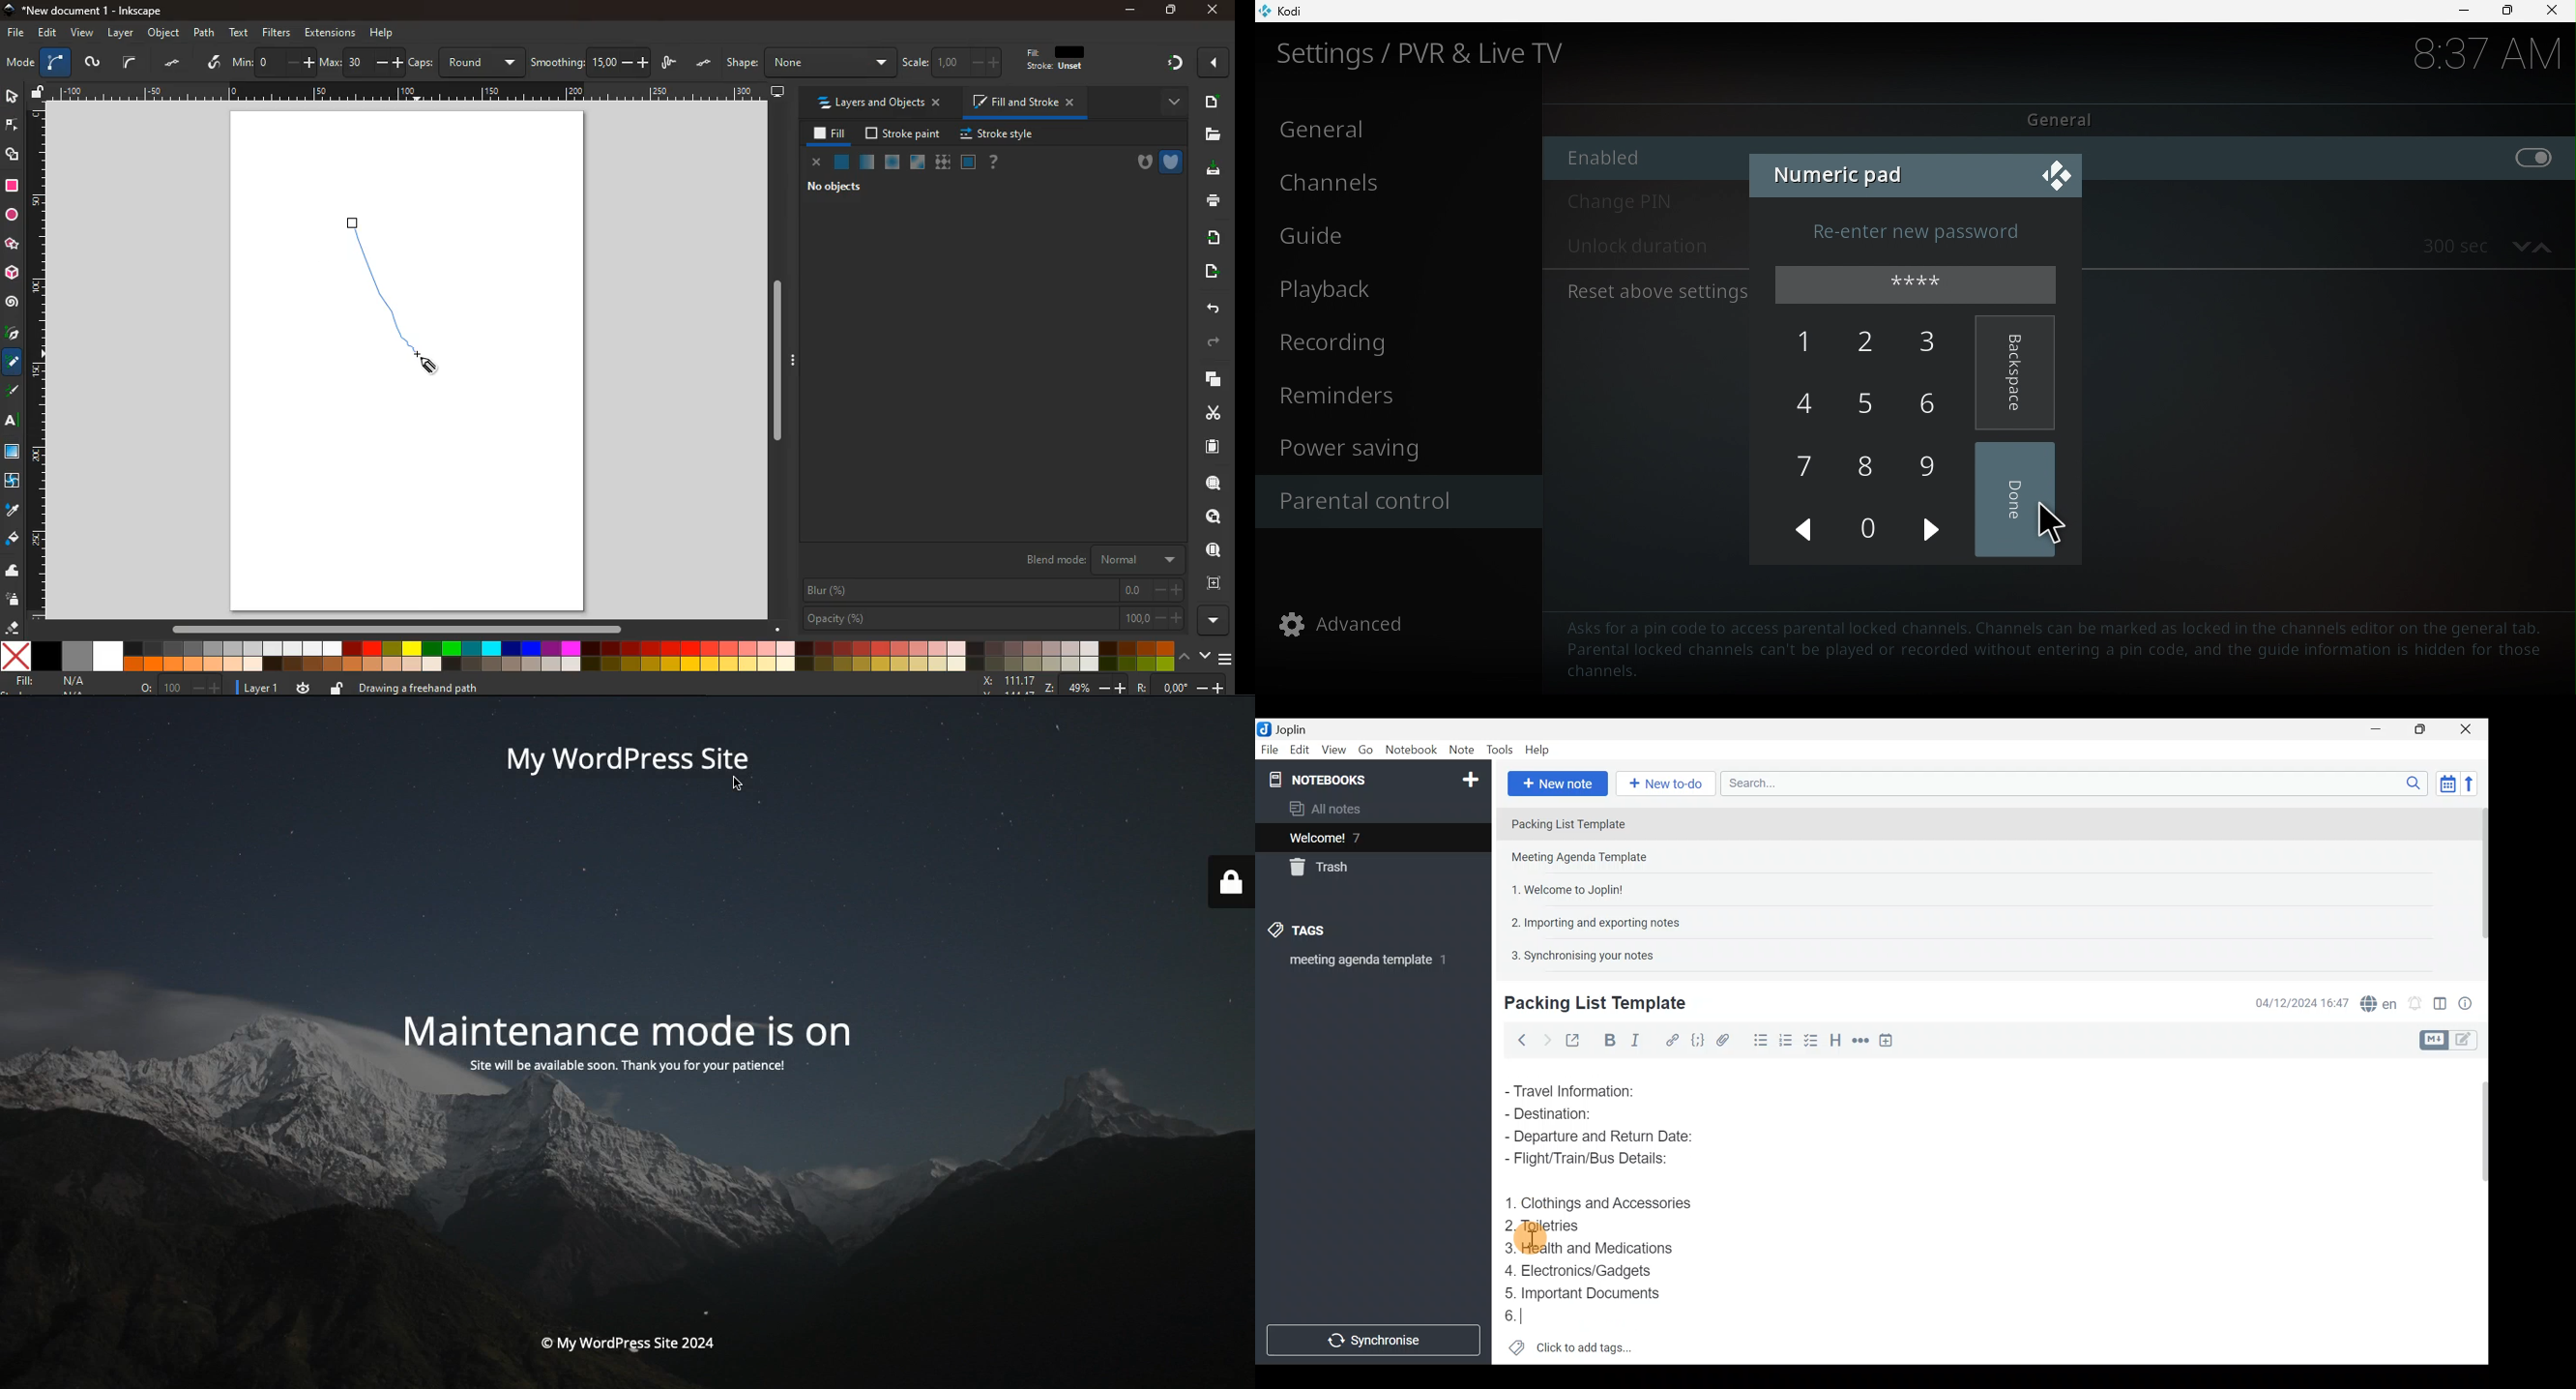 The height and width of the screenshot is (1400, 2576). What do you see at coordinates (1697, 1039) in the screenshot?
I see `Code` at bounding box center [1697, 1039].